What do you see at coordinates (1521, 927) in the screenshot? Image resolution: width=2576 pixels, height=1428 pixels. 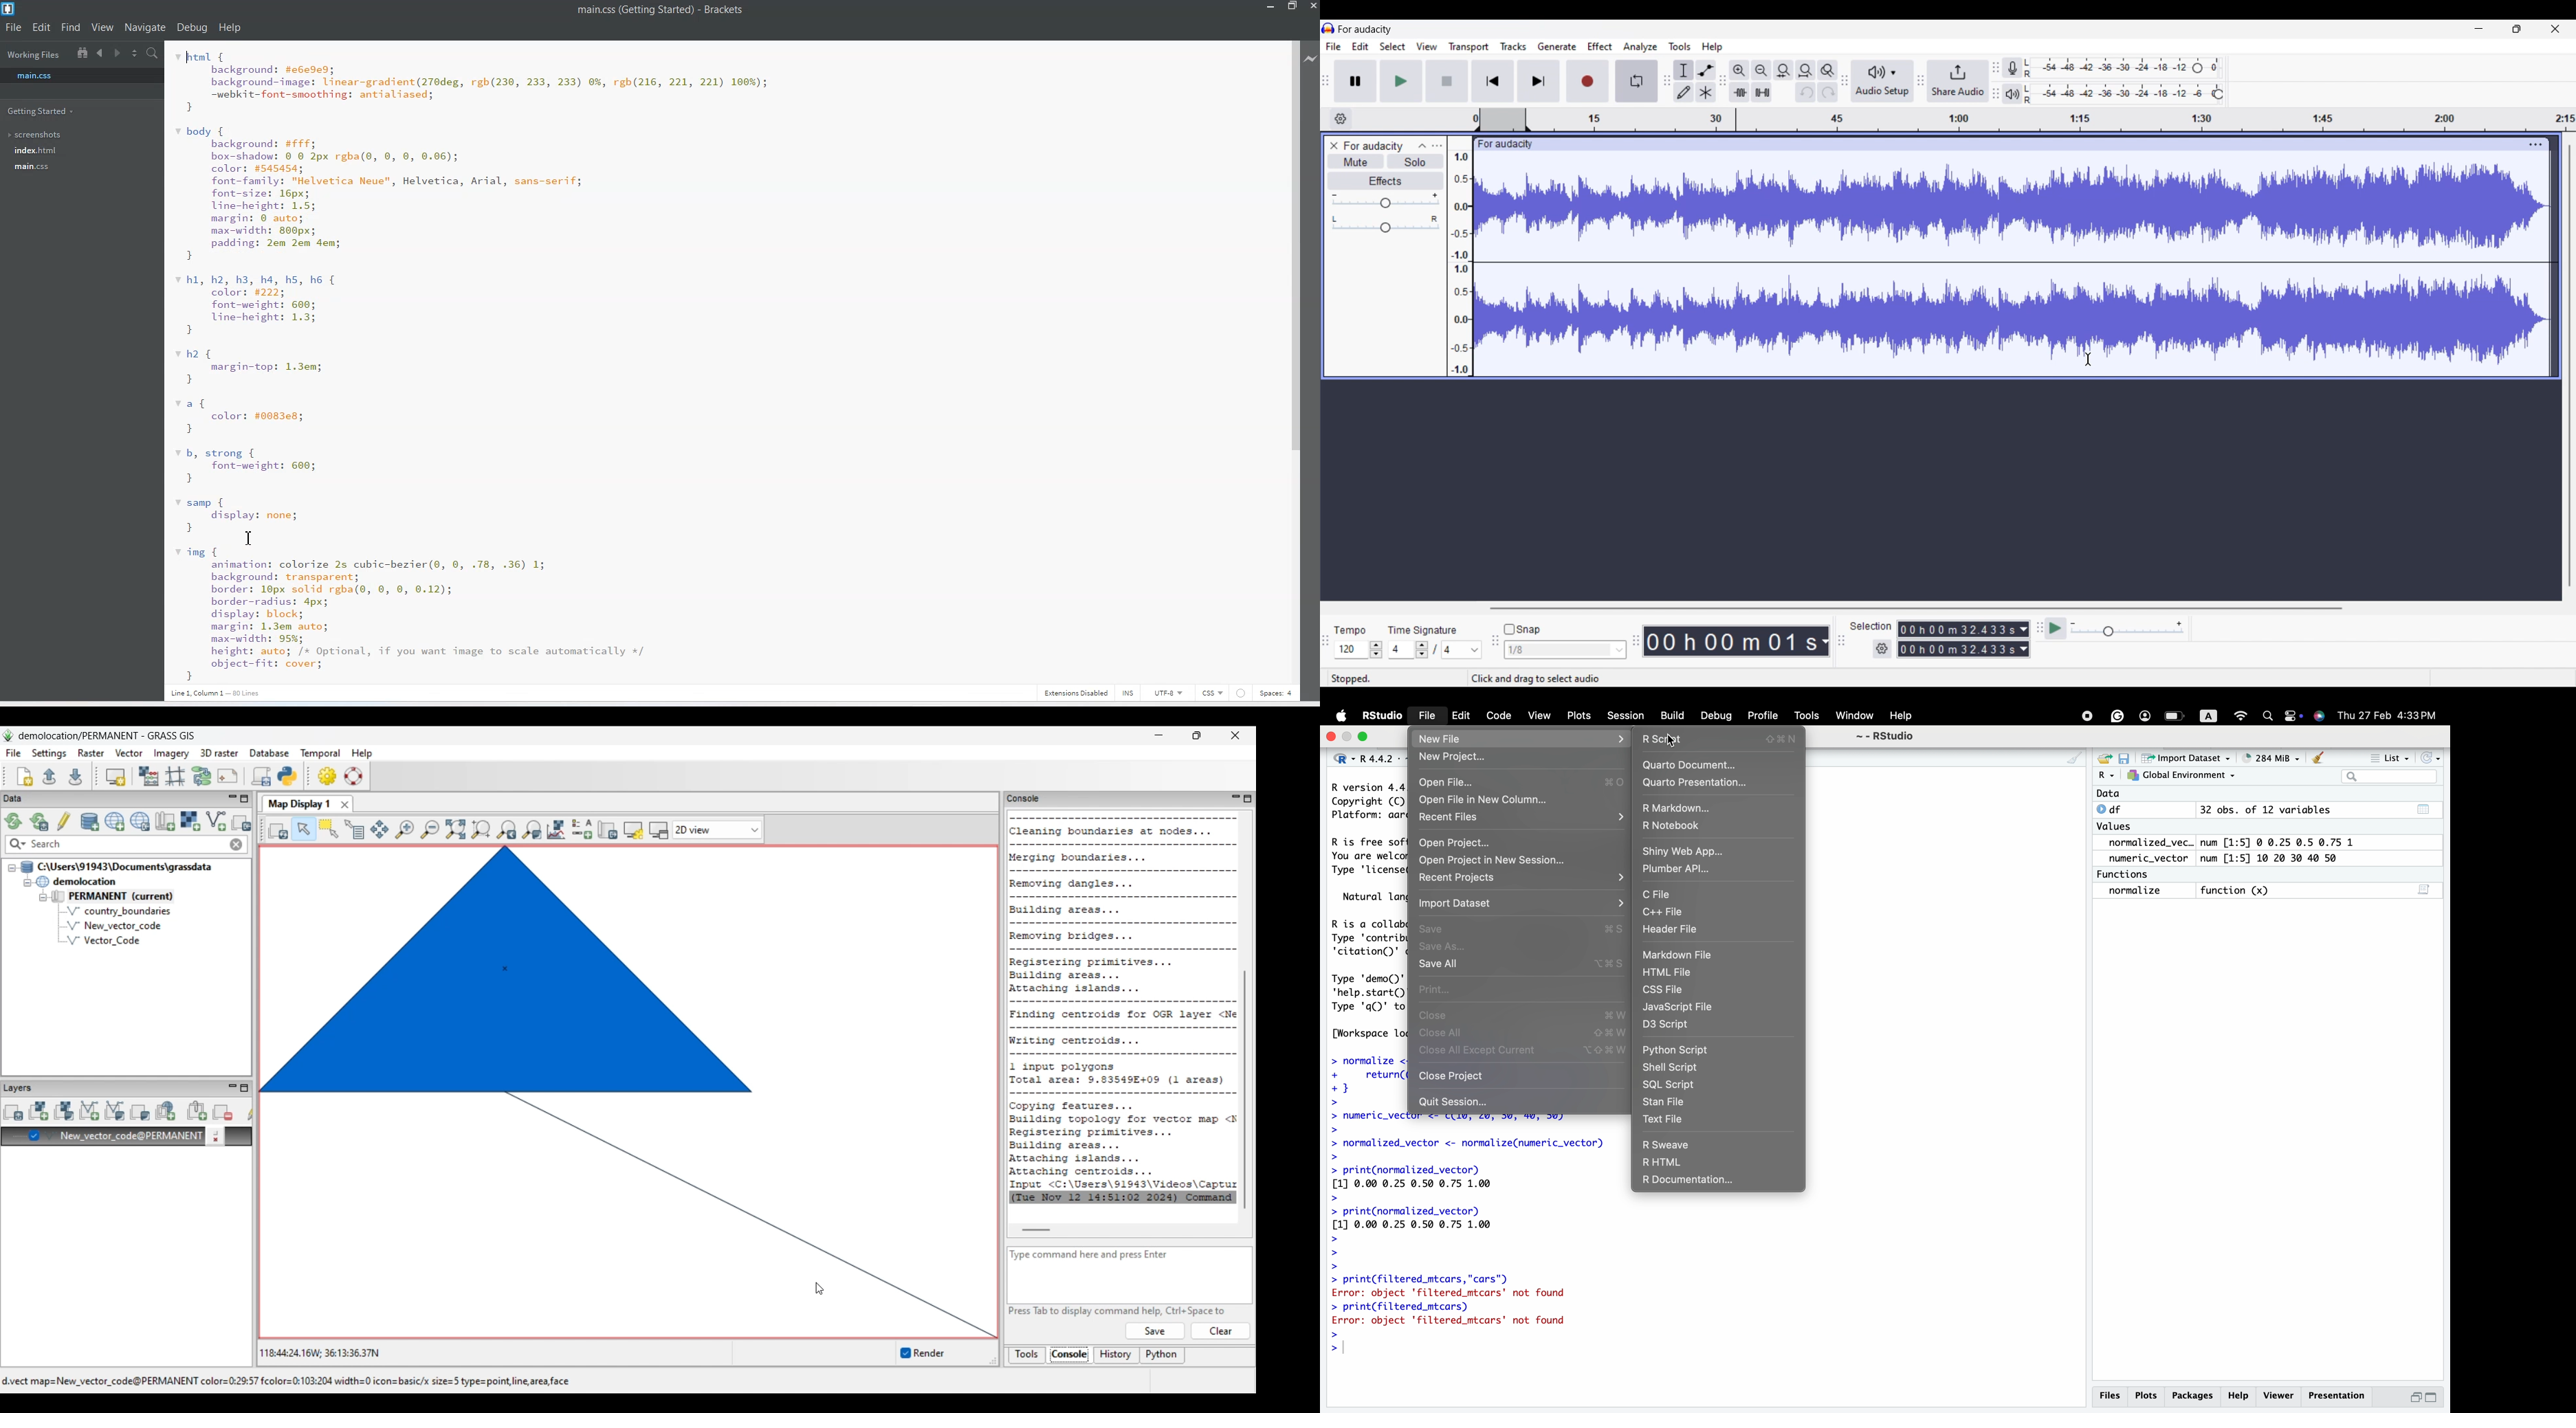 I see `Save` at bounding box center [1521, 927].